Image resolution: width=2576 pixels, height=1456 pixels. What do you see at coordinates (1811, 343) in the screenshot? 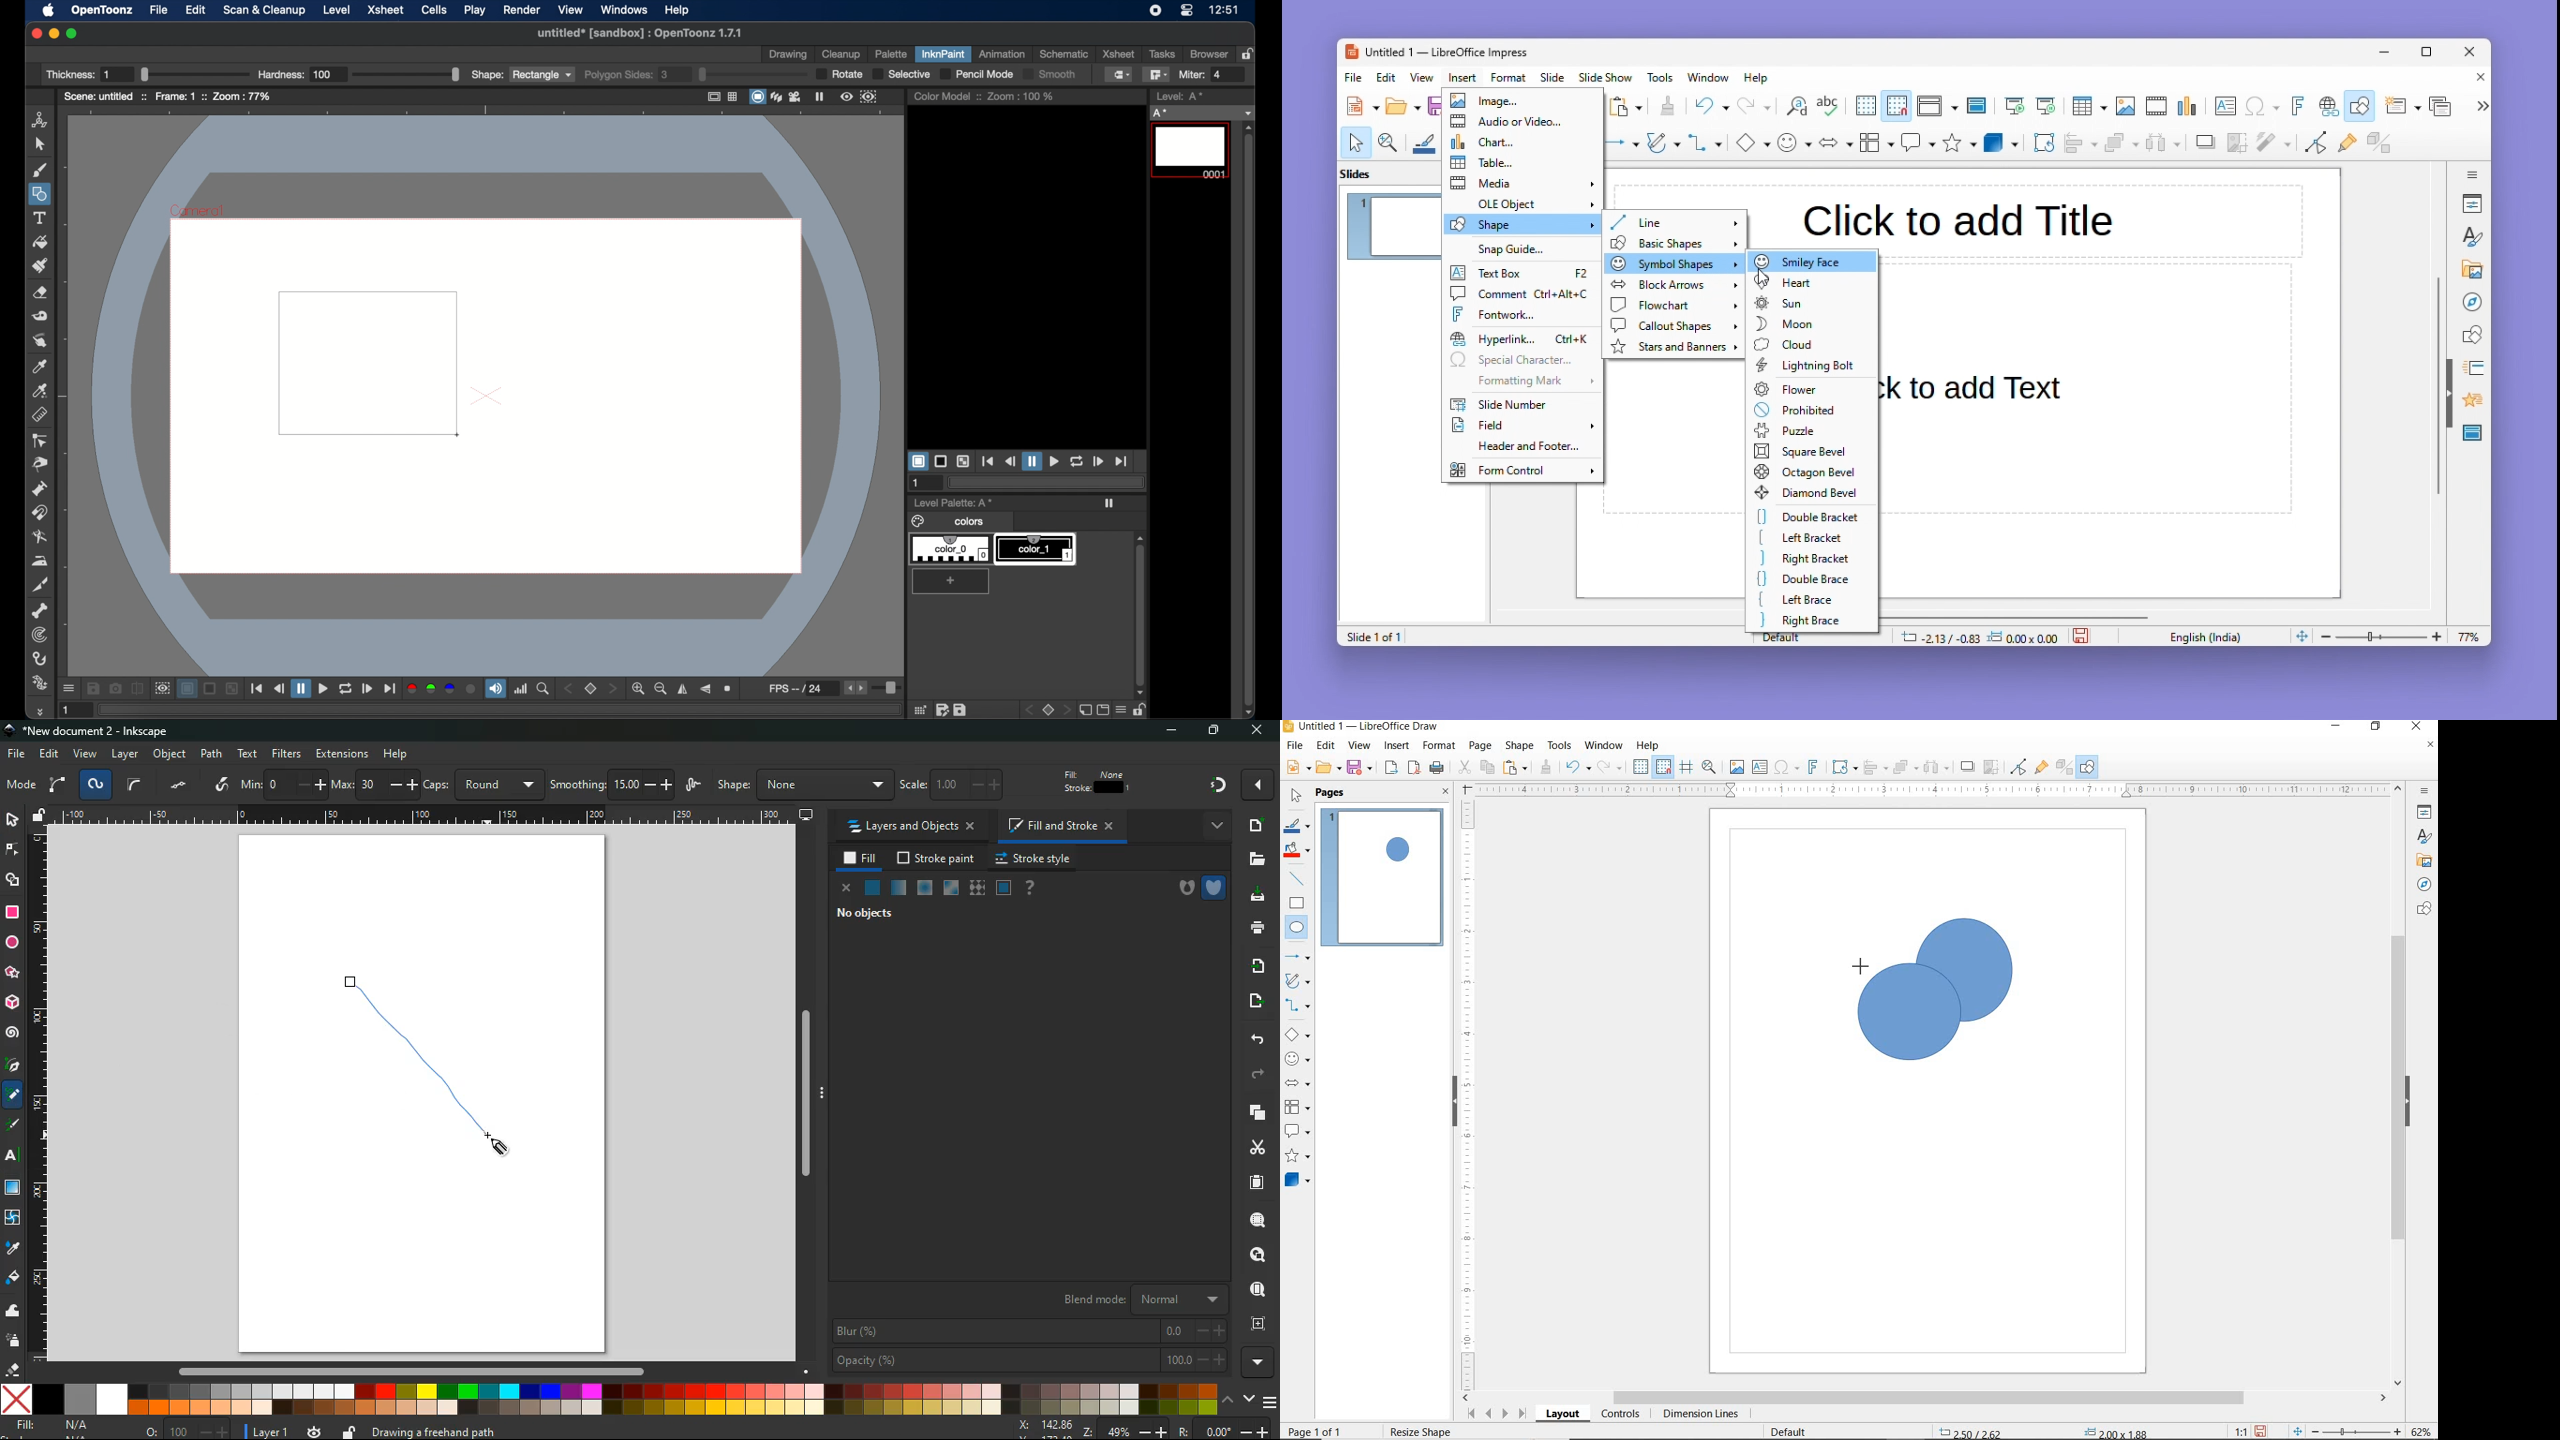
I see `Cloud` at bounding box center [1811, 343].